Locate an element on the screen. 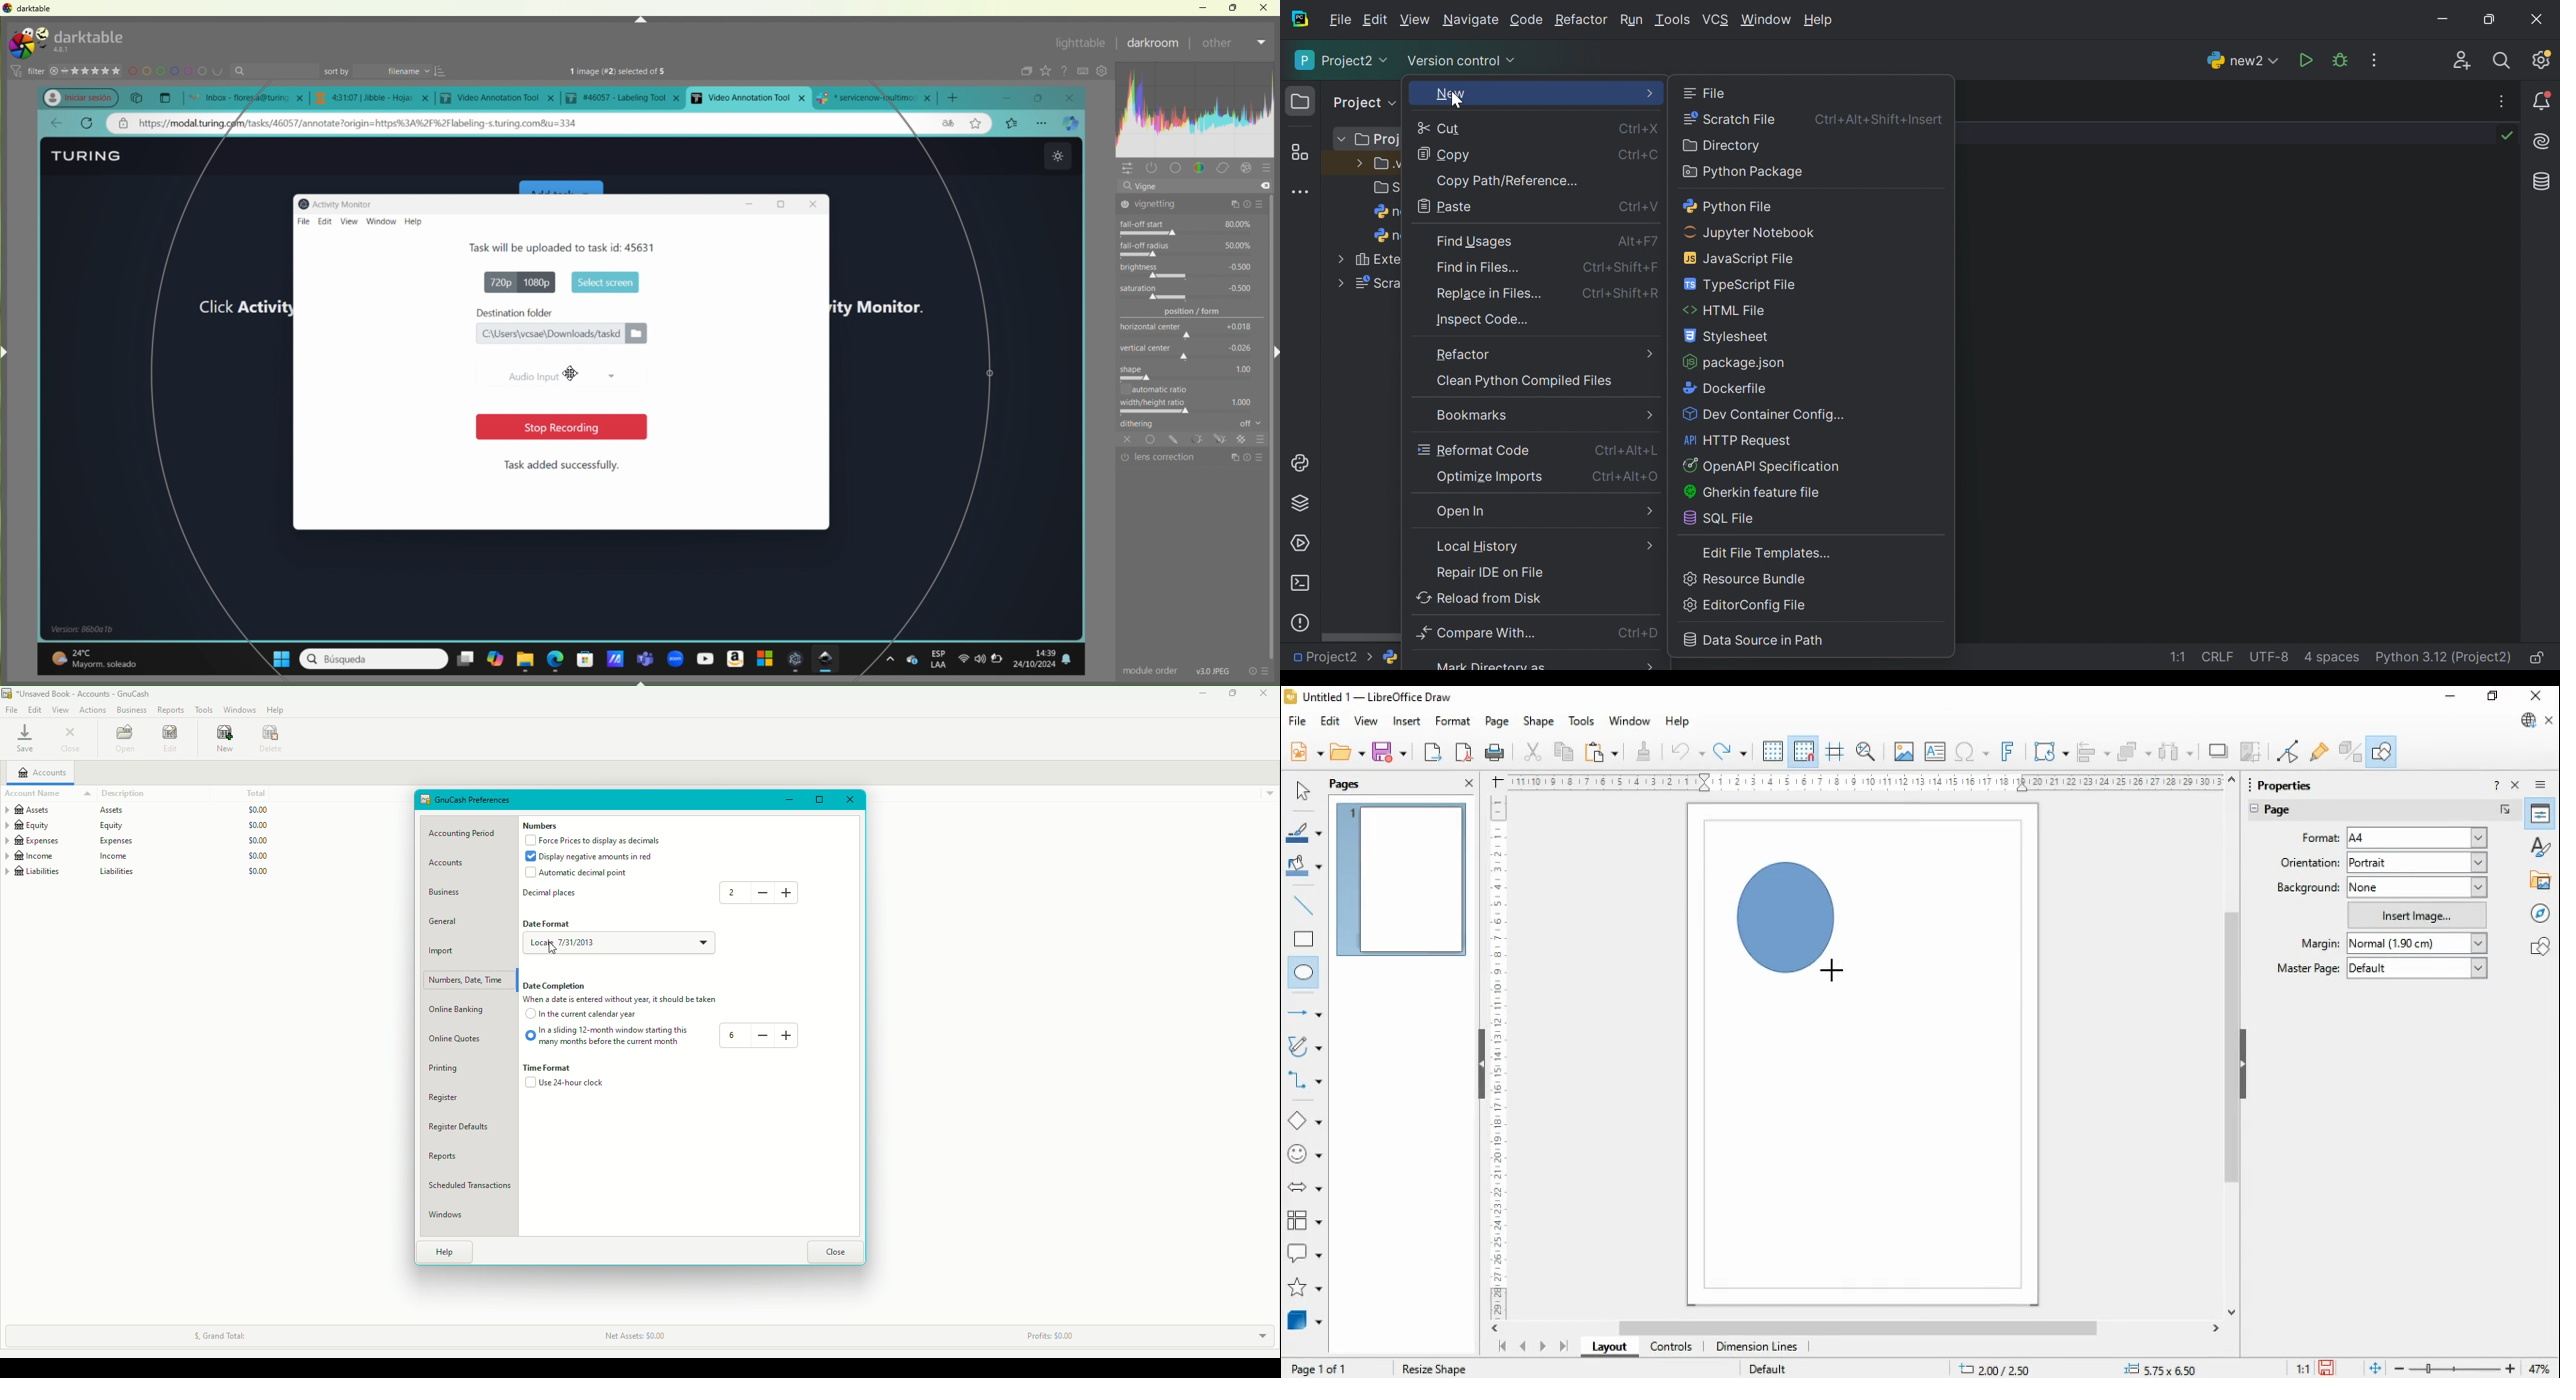 The image size is (2576, 1400). Plus is located at coordinates (787, 1033).